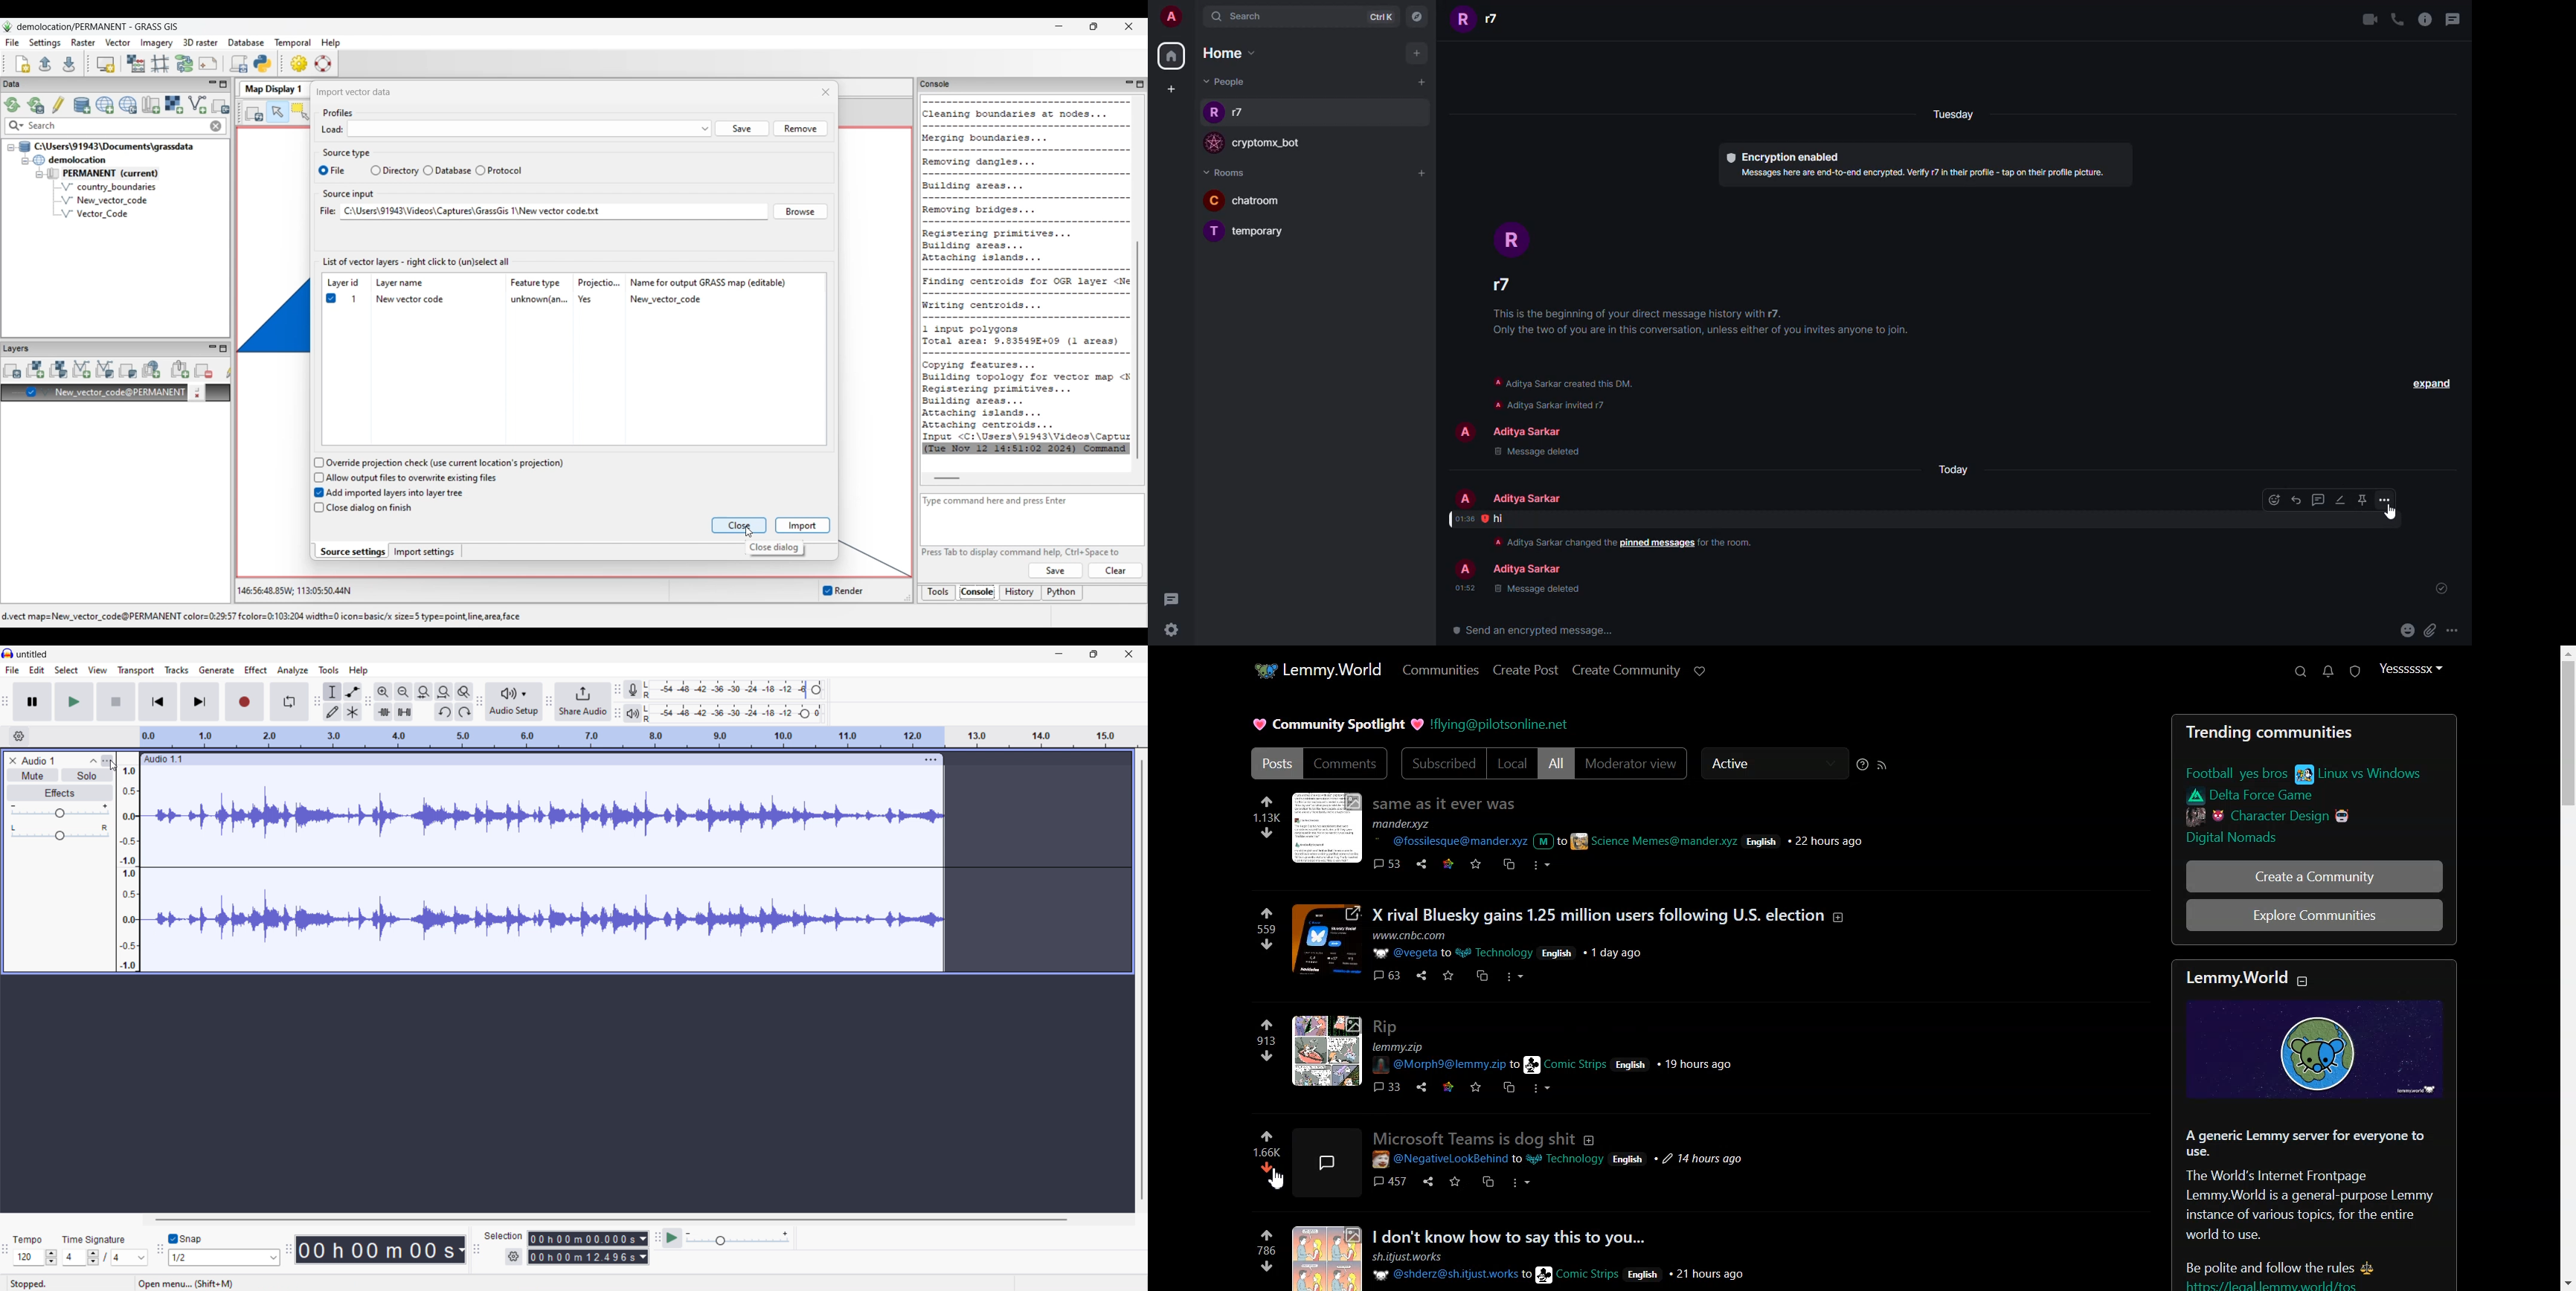 This screenshot has width=2576, height=1316. Describe the element at coordinates (1213, 200) in the screenshot. I see `profile` at that location.